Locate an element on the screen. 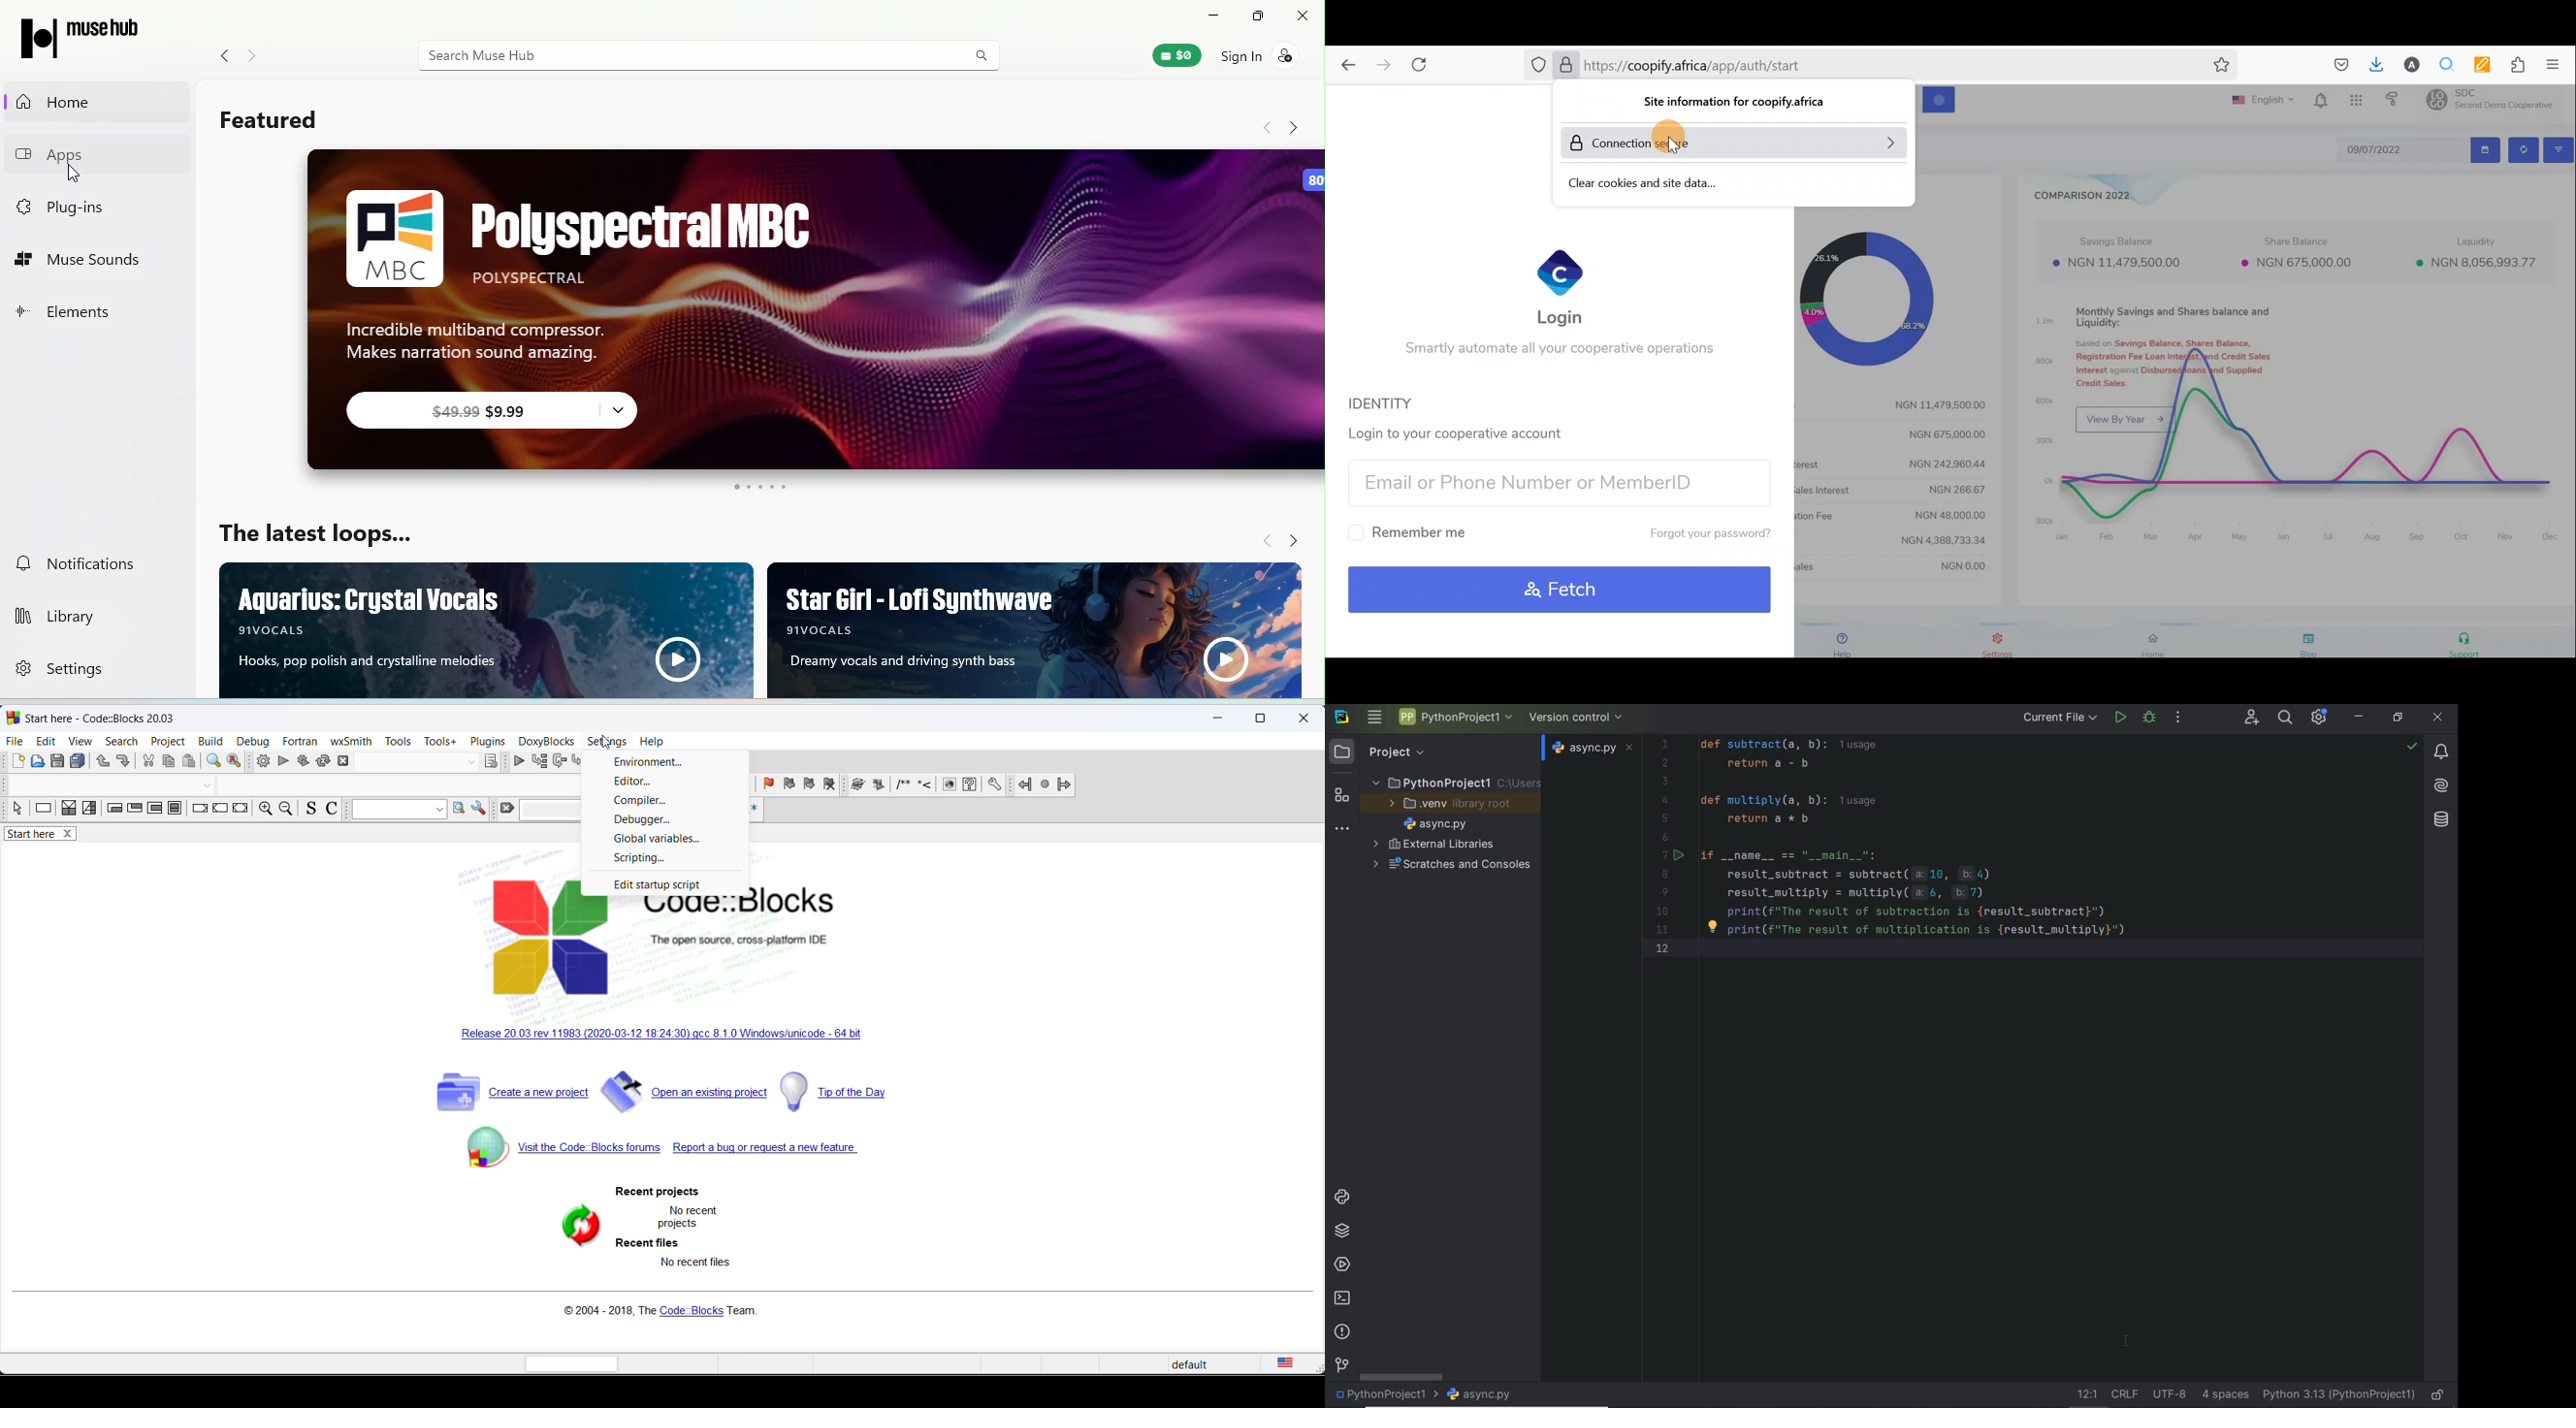  Go forward one page is located at coordinates (1380, 65).